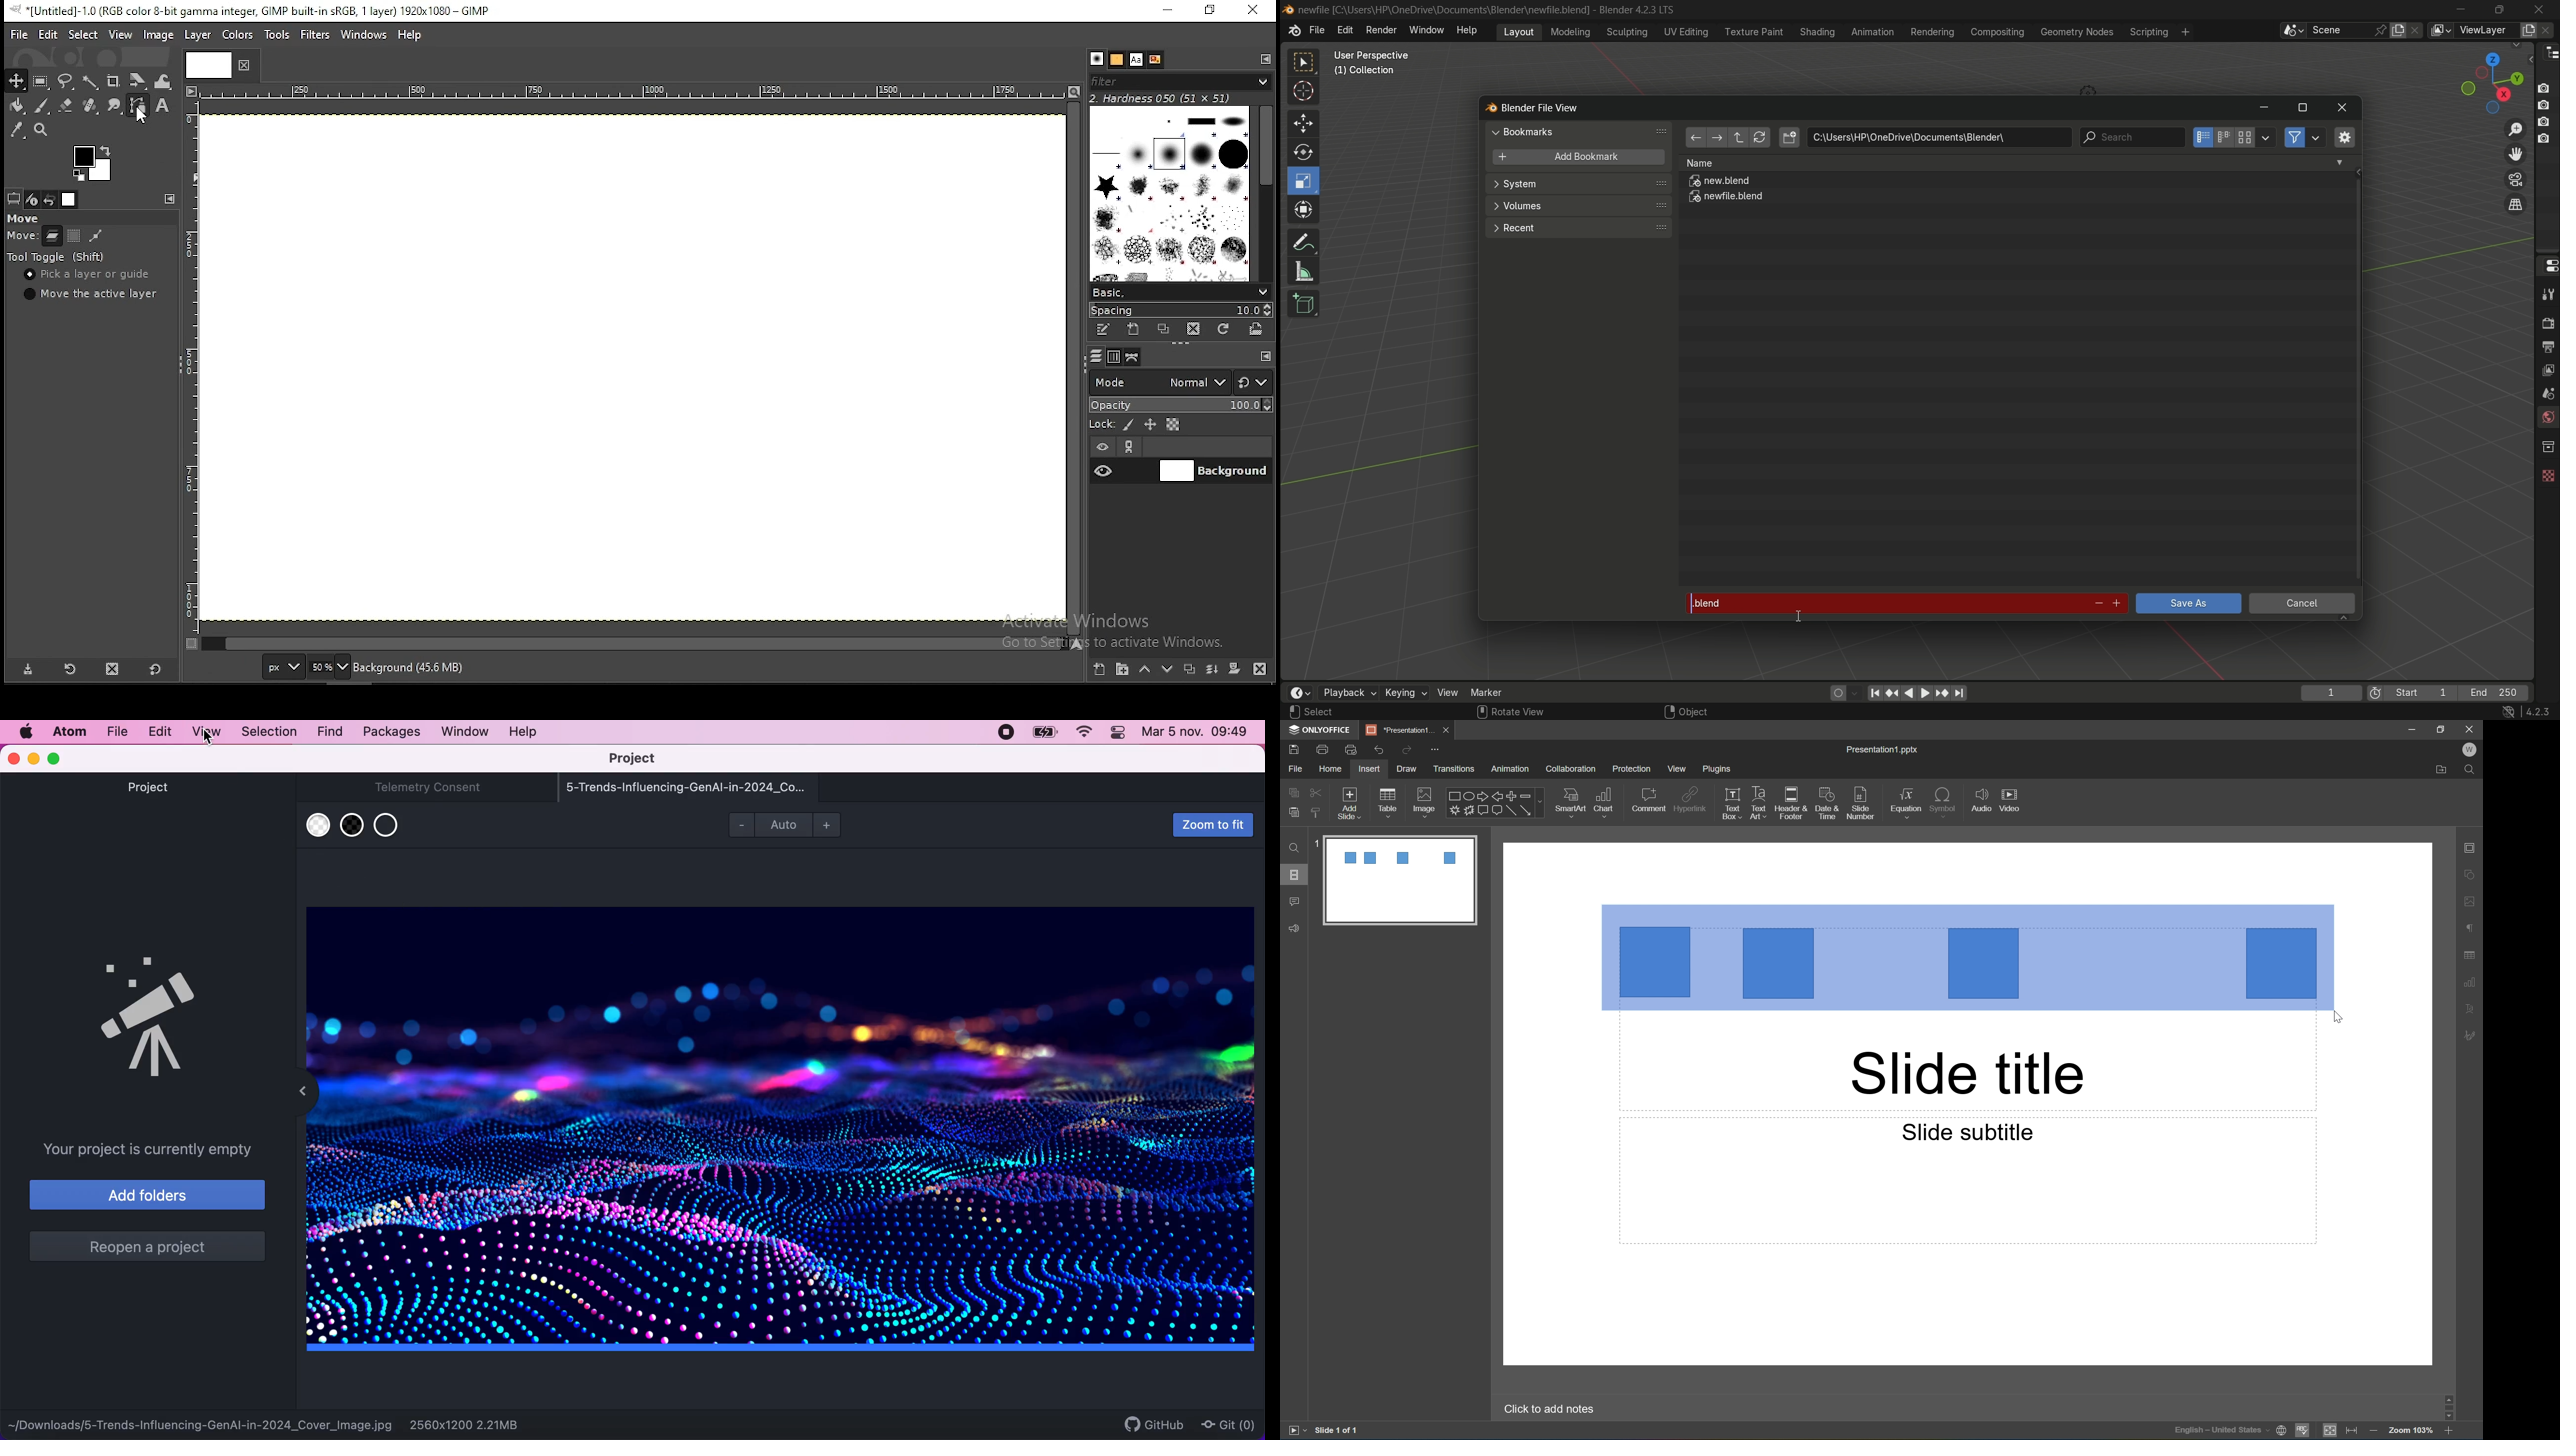  I want to click on *Presentation1..., so click(1401, 729).